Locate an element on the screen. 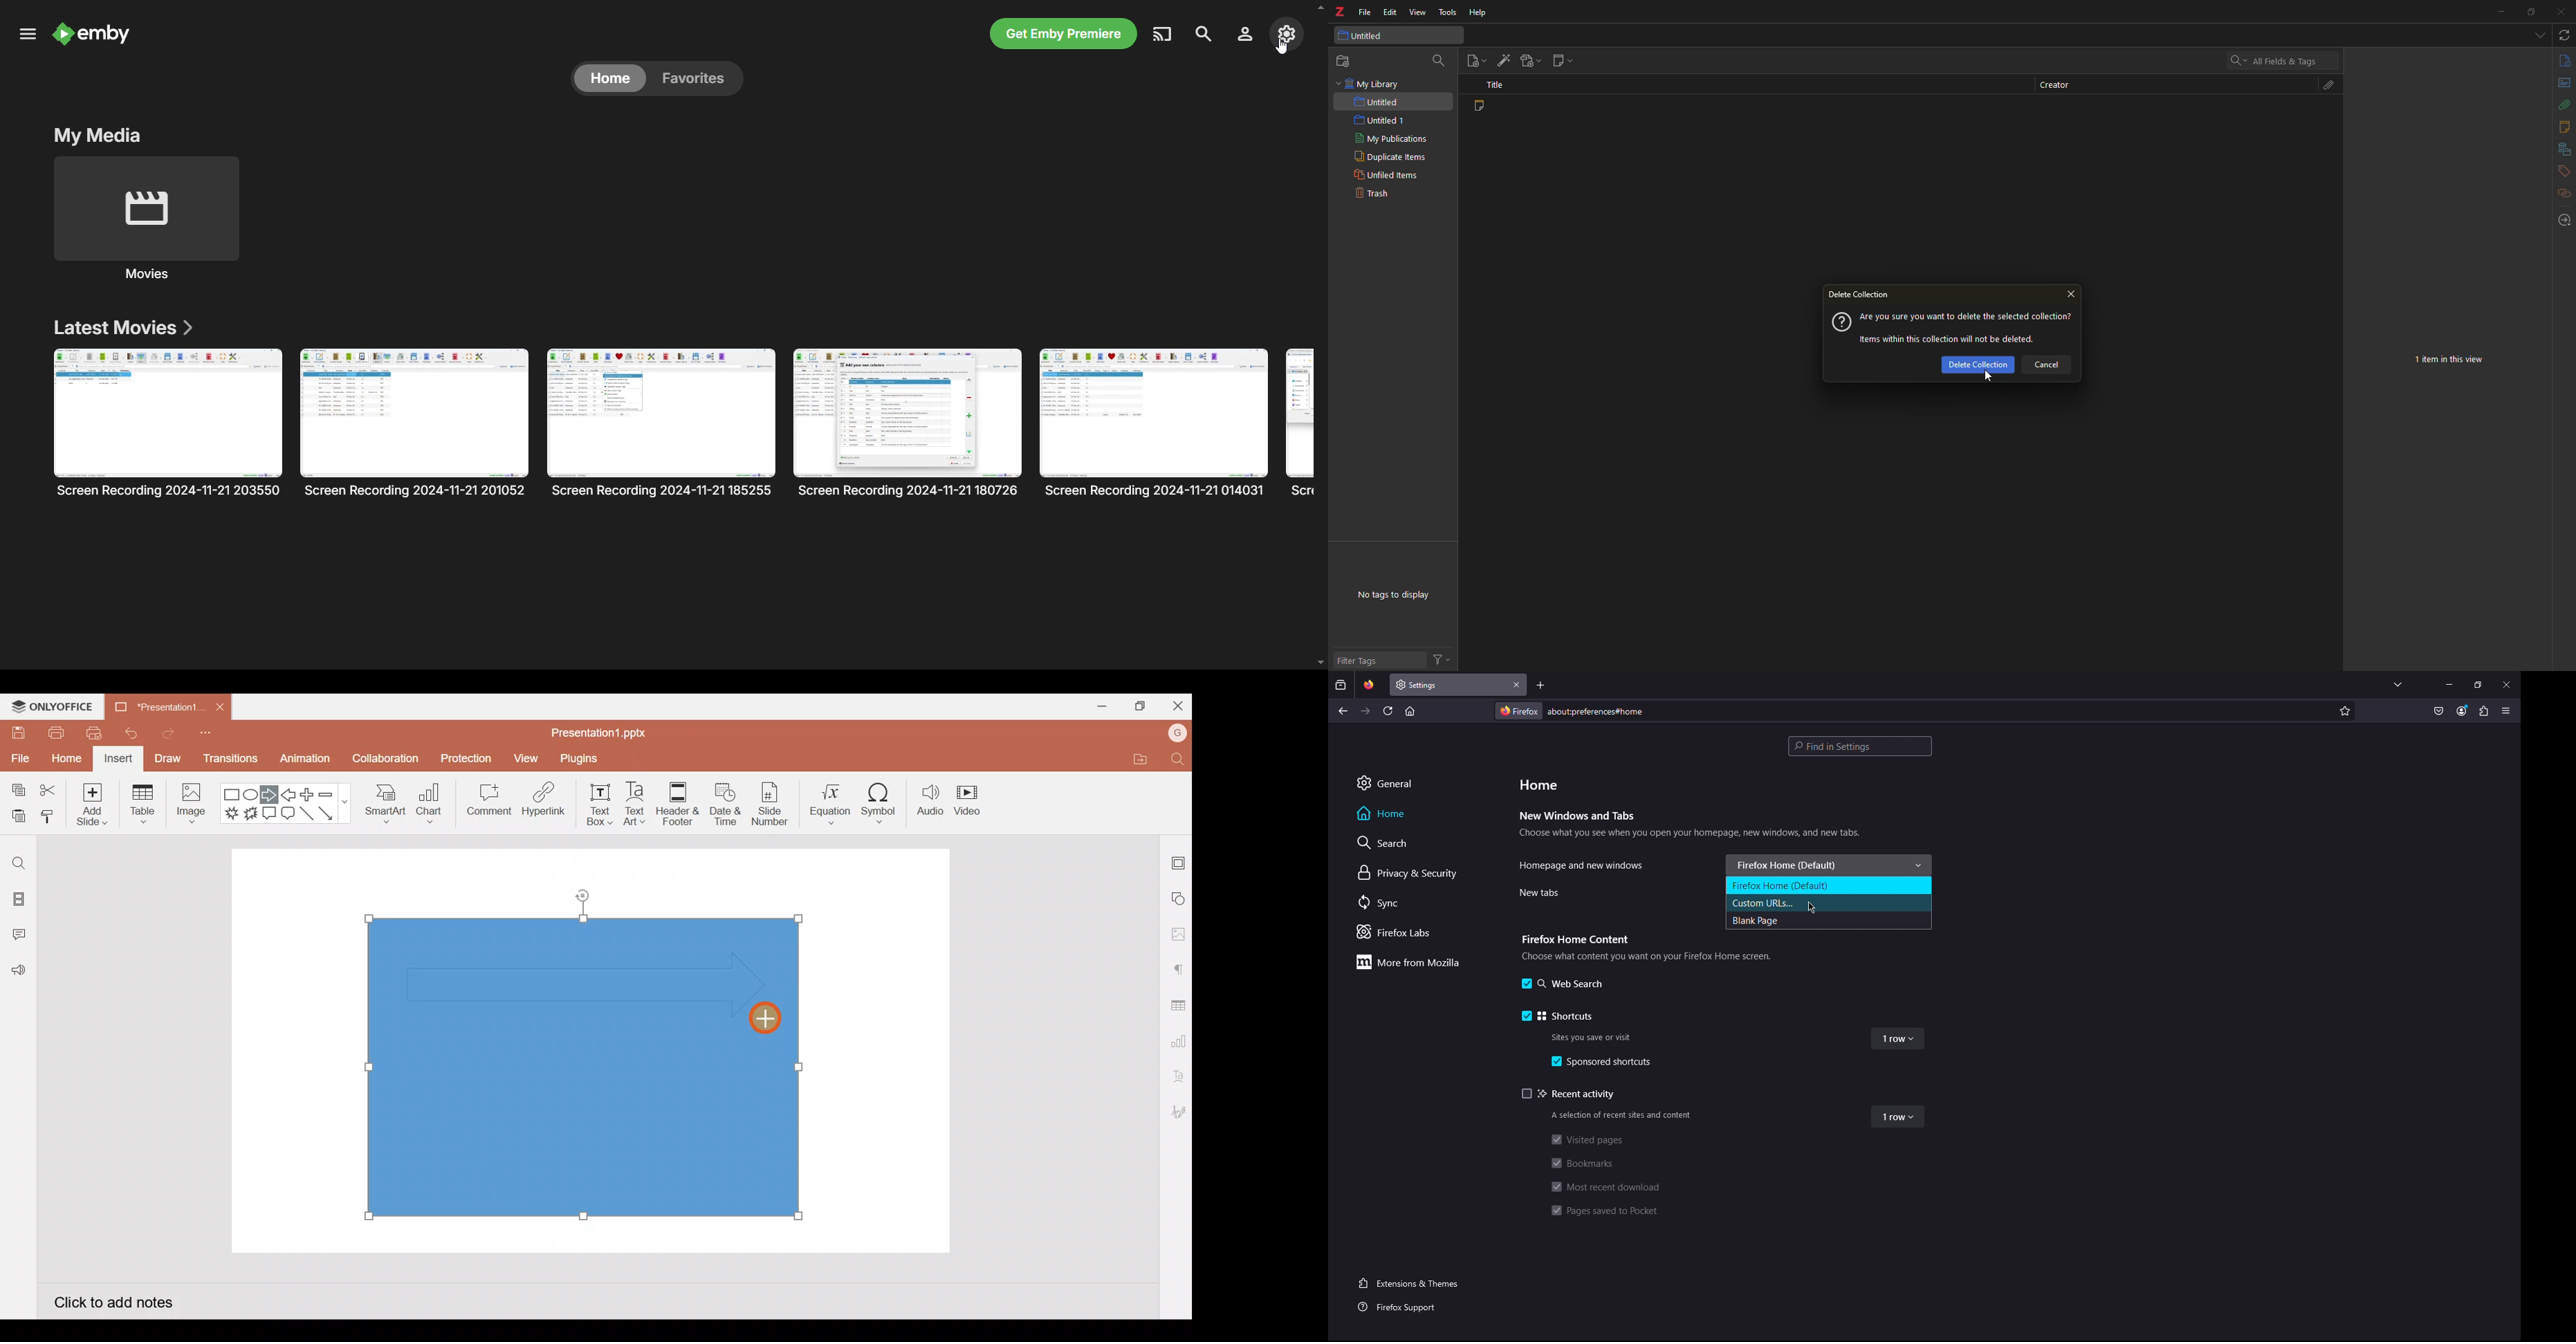 Image resolution: width=2576 pixels, height=1344 pixels. Shortcuts is located at coordinates (1559, 1017).